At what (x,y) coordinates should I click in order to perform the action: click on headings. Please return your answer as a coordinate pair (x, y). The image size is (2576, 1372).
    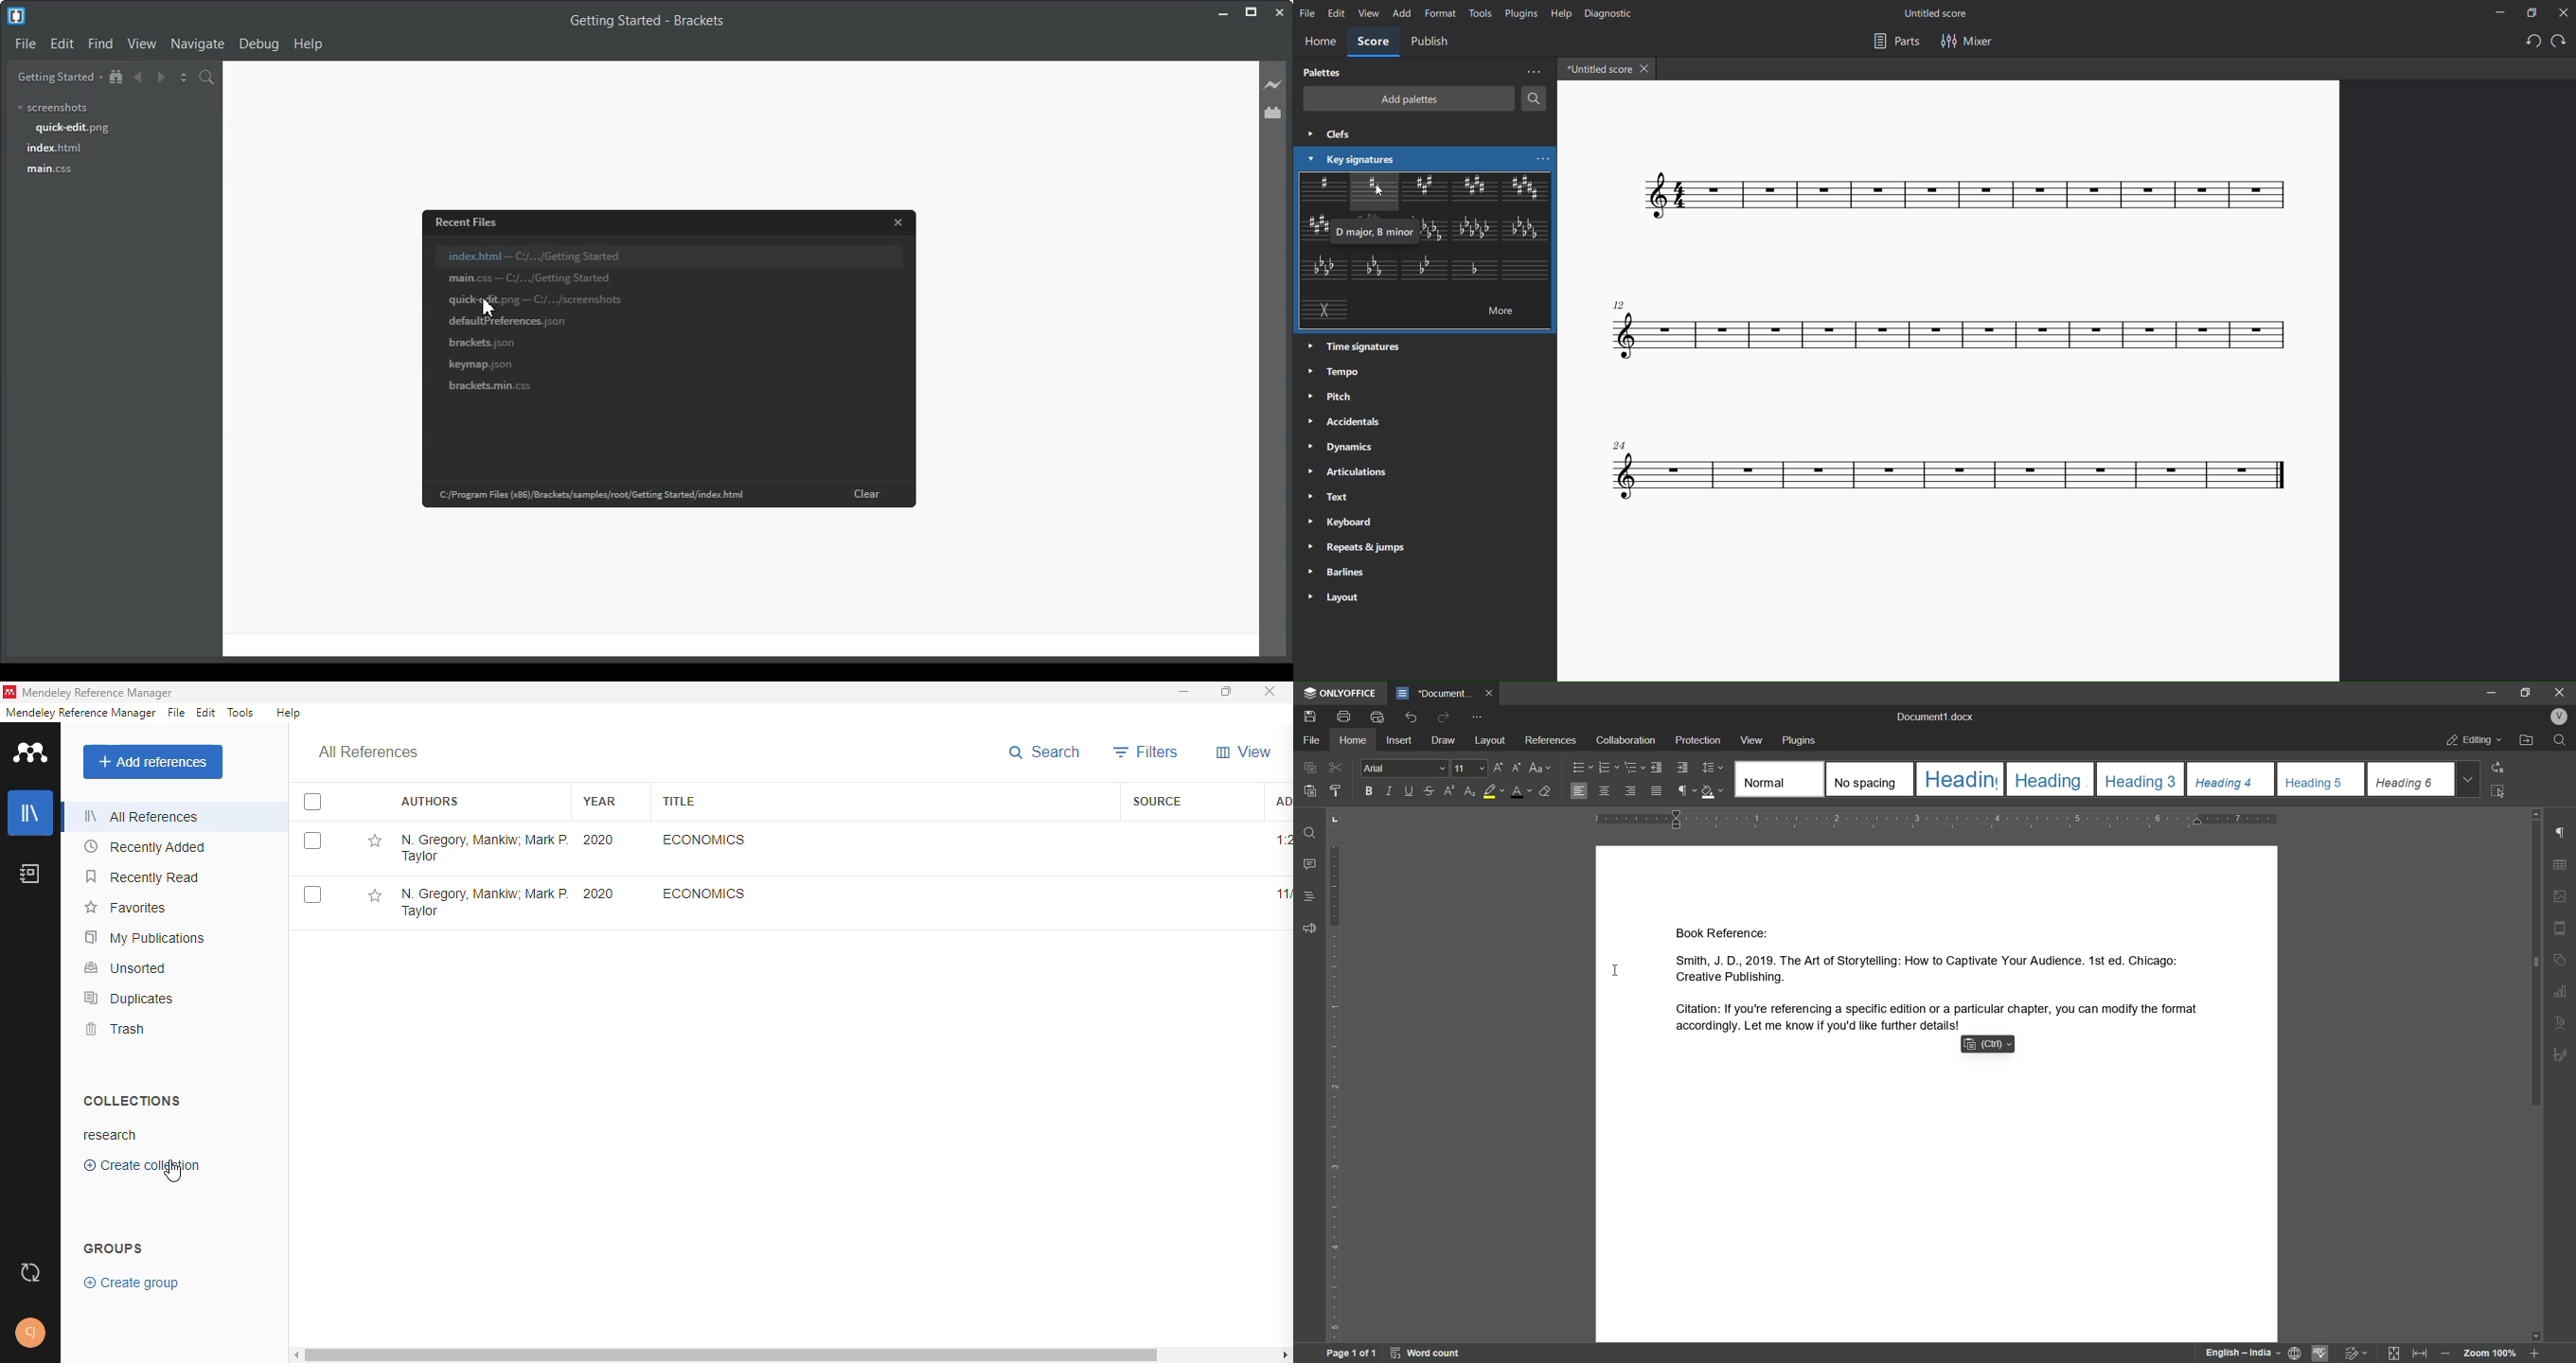
    Looking at the image, I should click on (1869, 779).